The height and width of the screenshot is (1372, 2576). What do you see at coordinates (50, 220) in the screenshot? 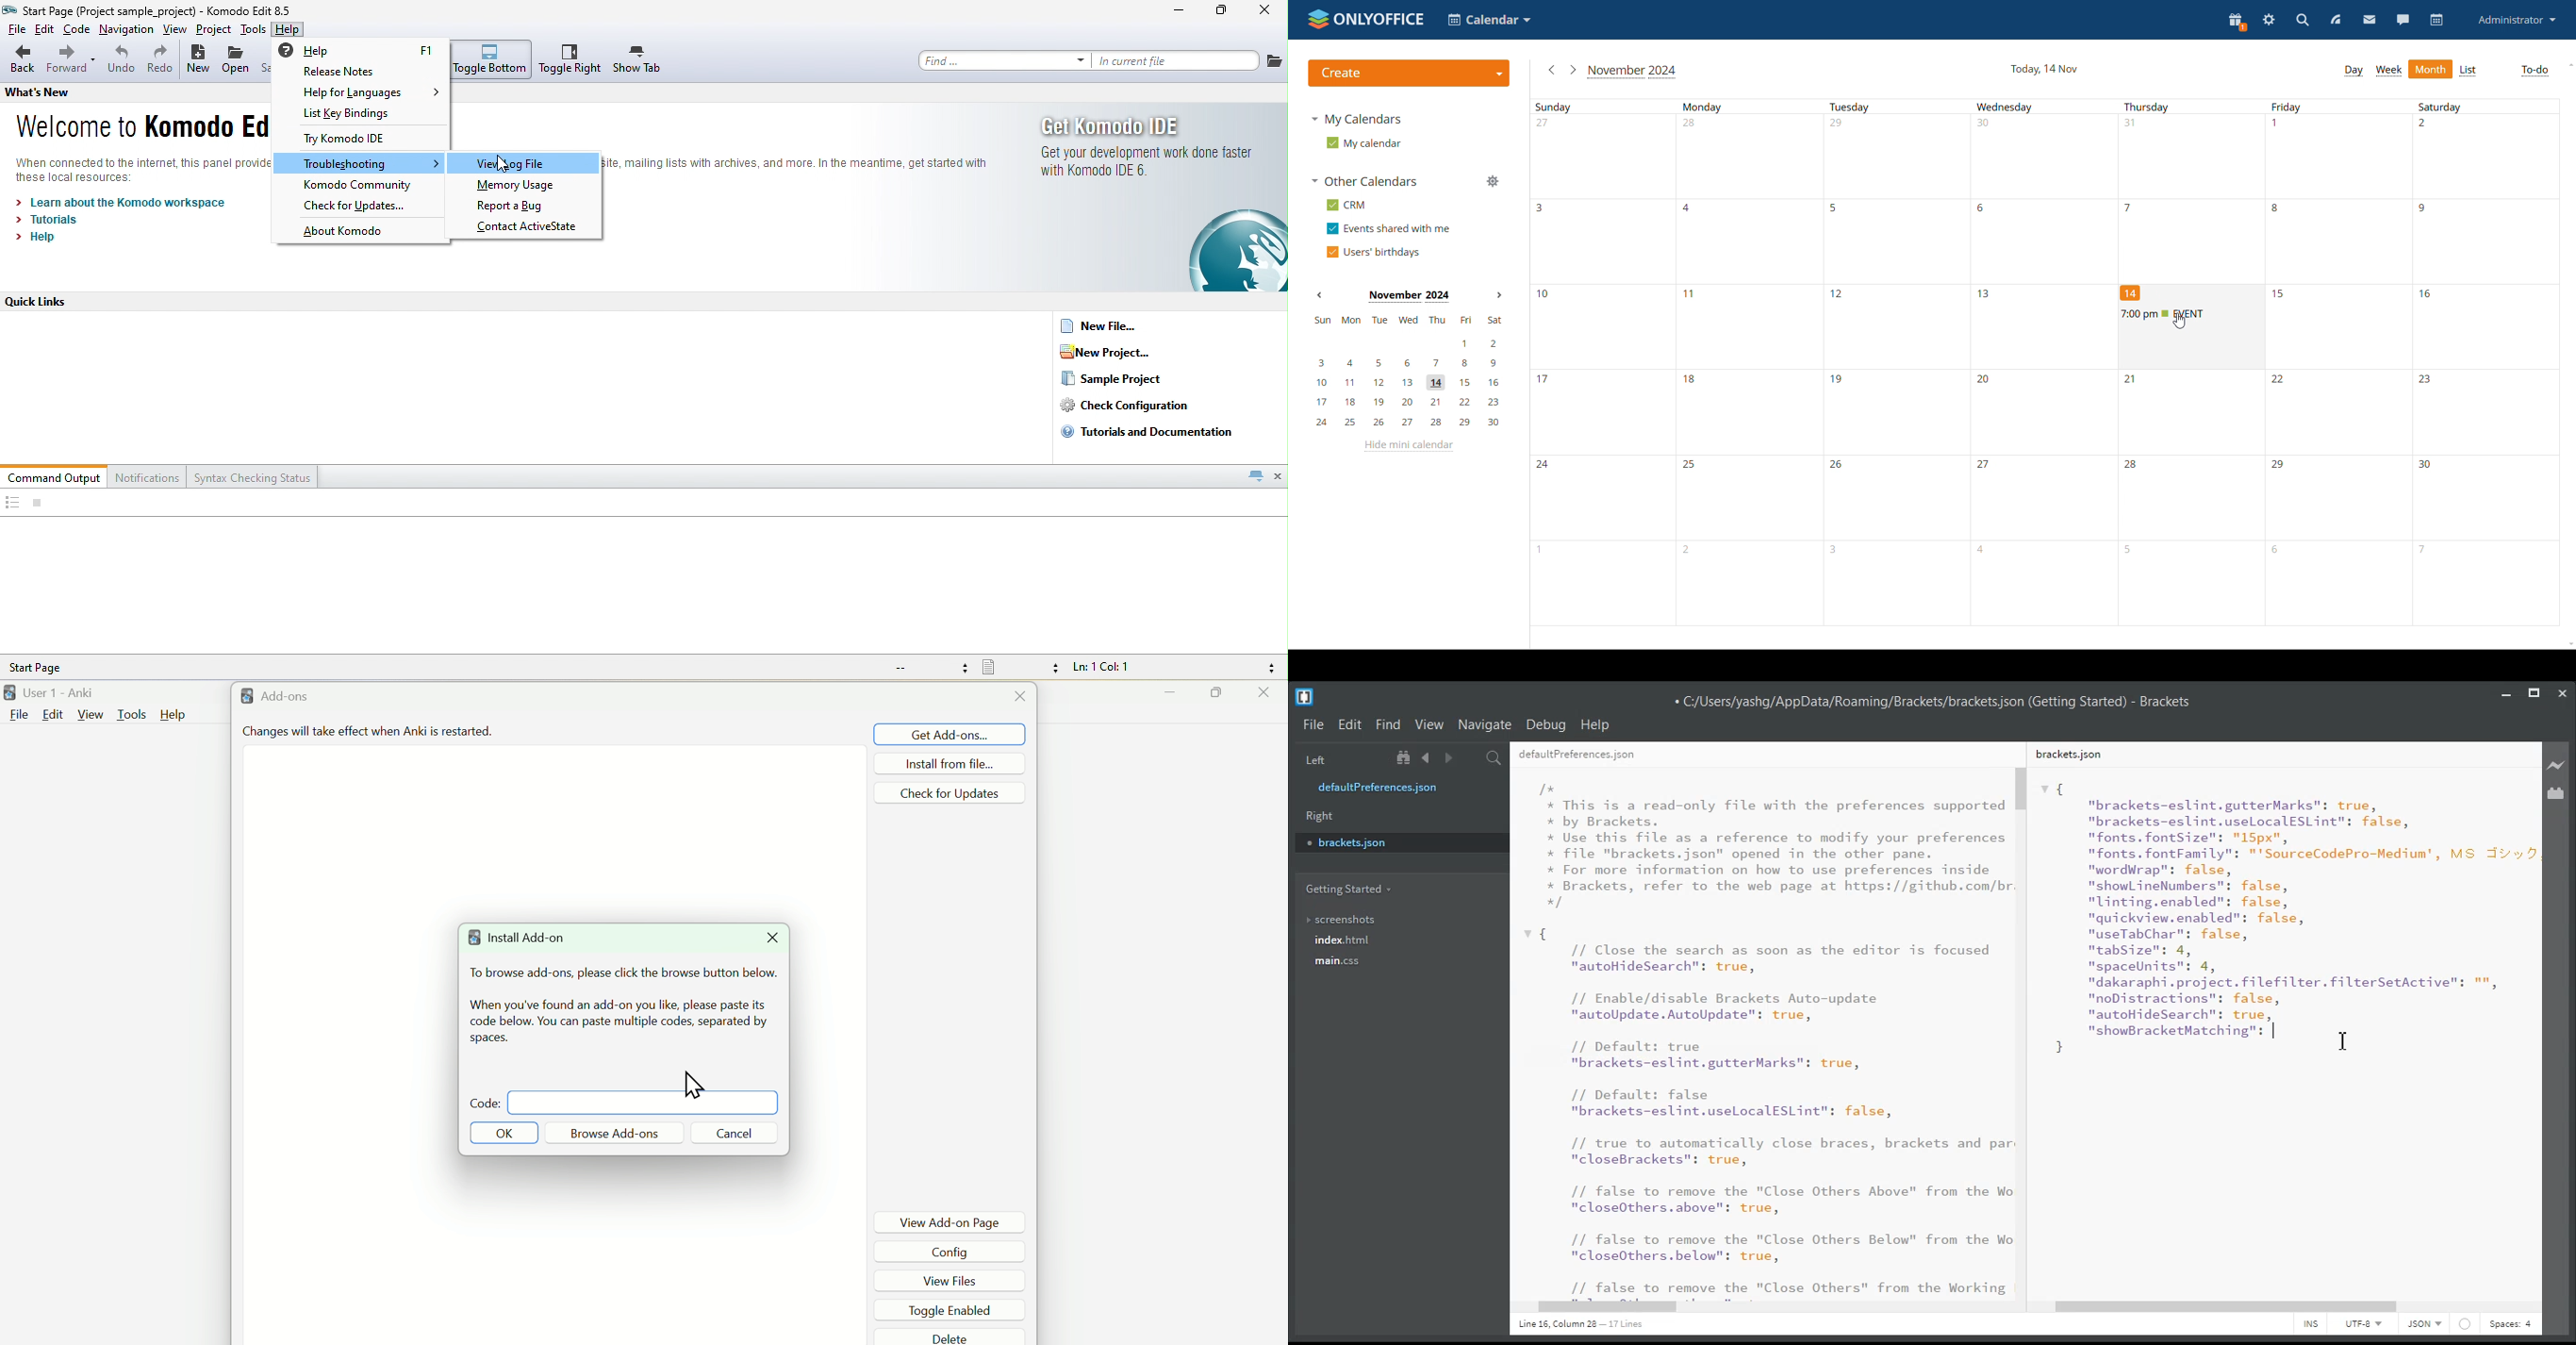
I see `tutorials` at bounding box center [50, 220].